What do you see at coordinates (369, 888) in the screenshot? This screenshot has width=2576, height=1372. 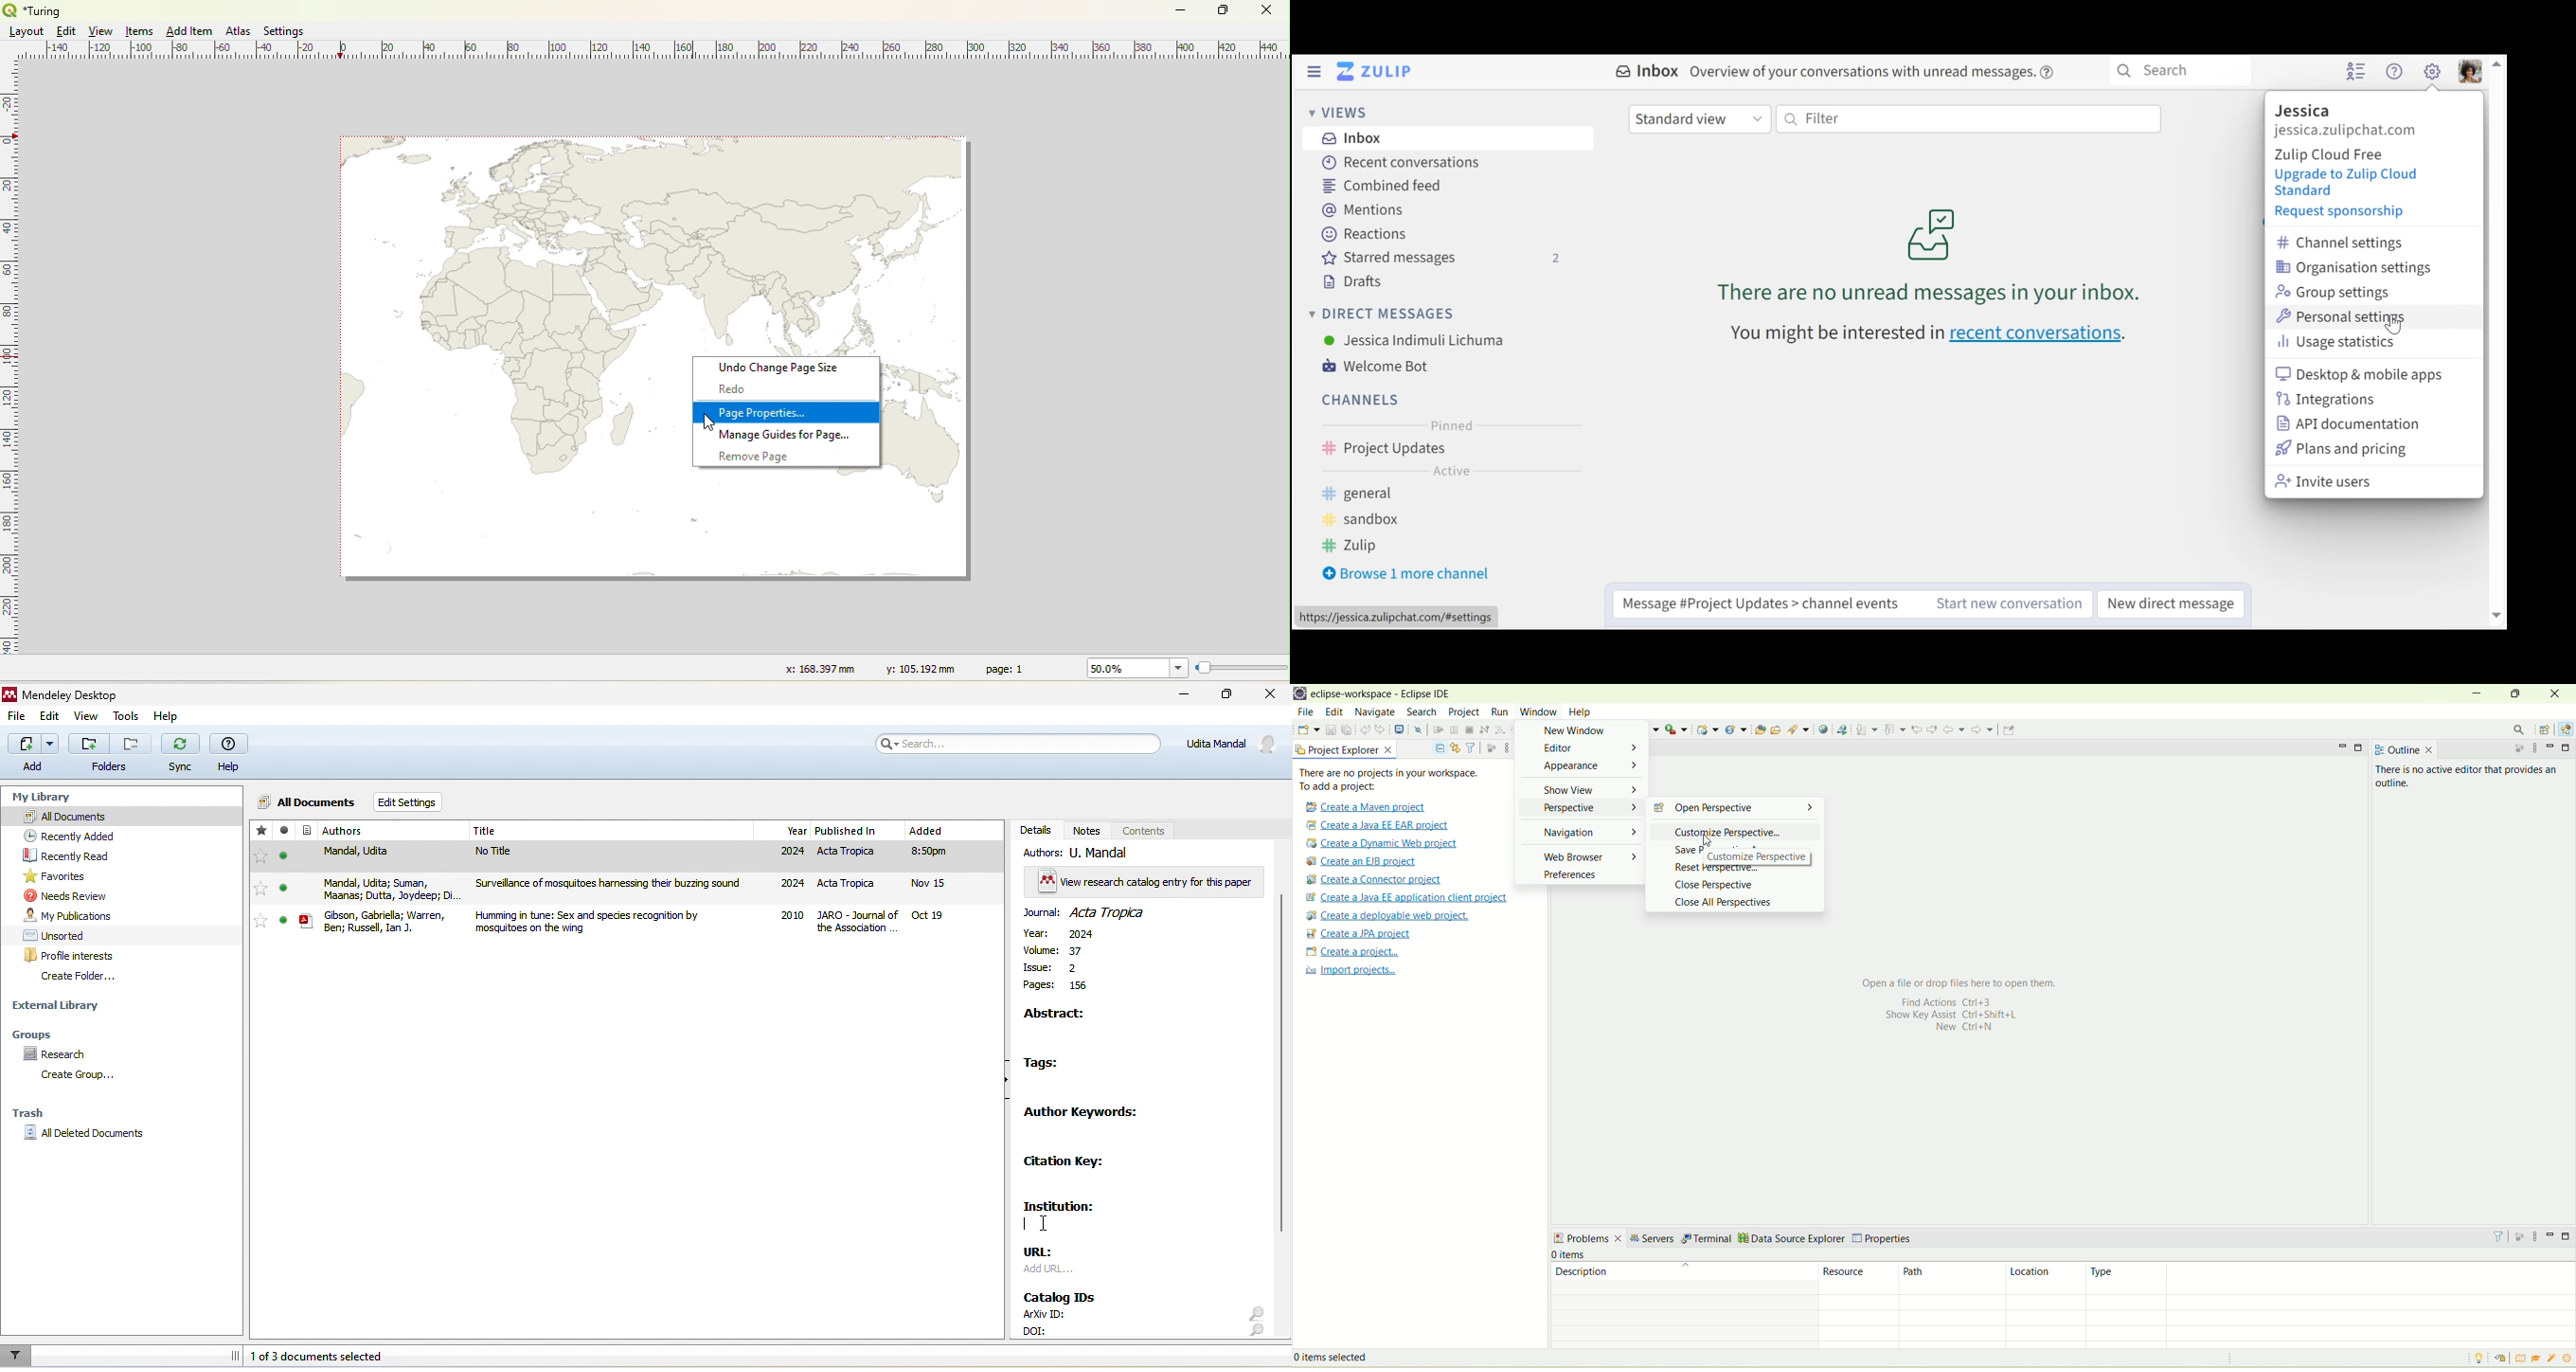 I see `mandal,udita, suman,maanas,dutta,joydeep` at bounding box center [369, 888].